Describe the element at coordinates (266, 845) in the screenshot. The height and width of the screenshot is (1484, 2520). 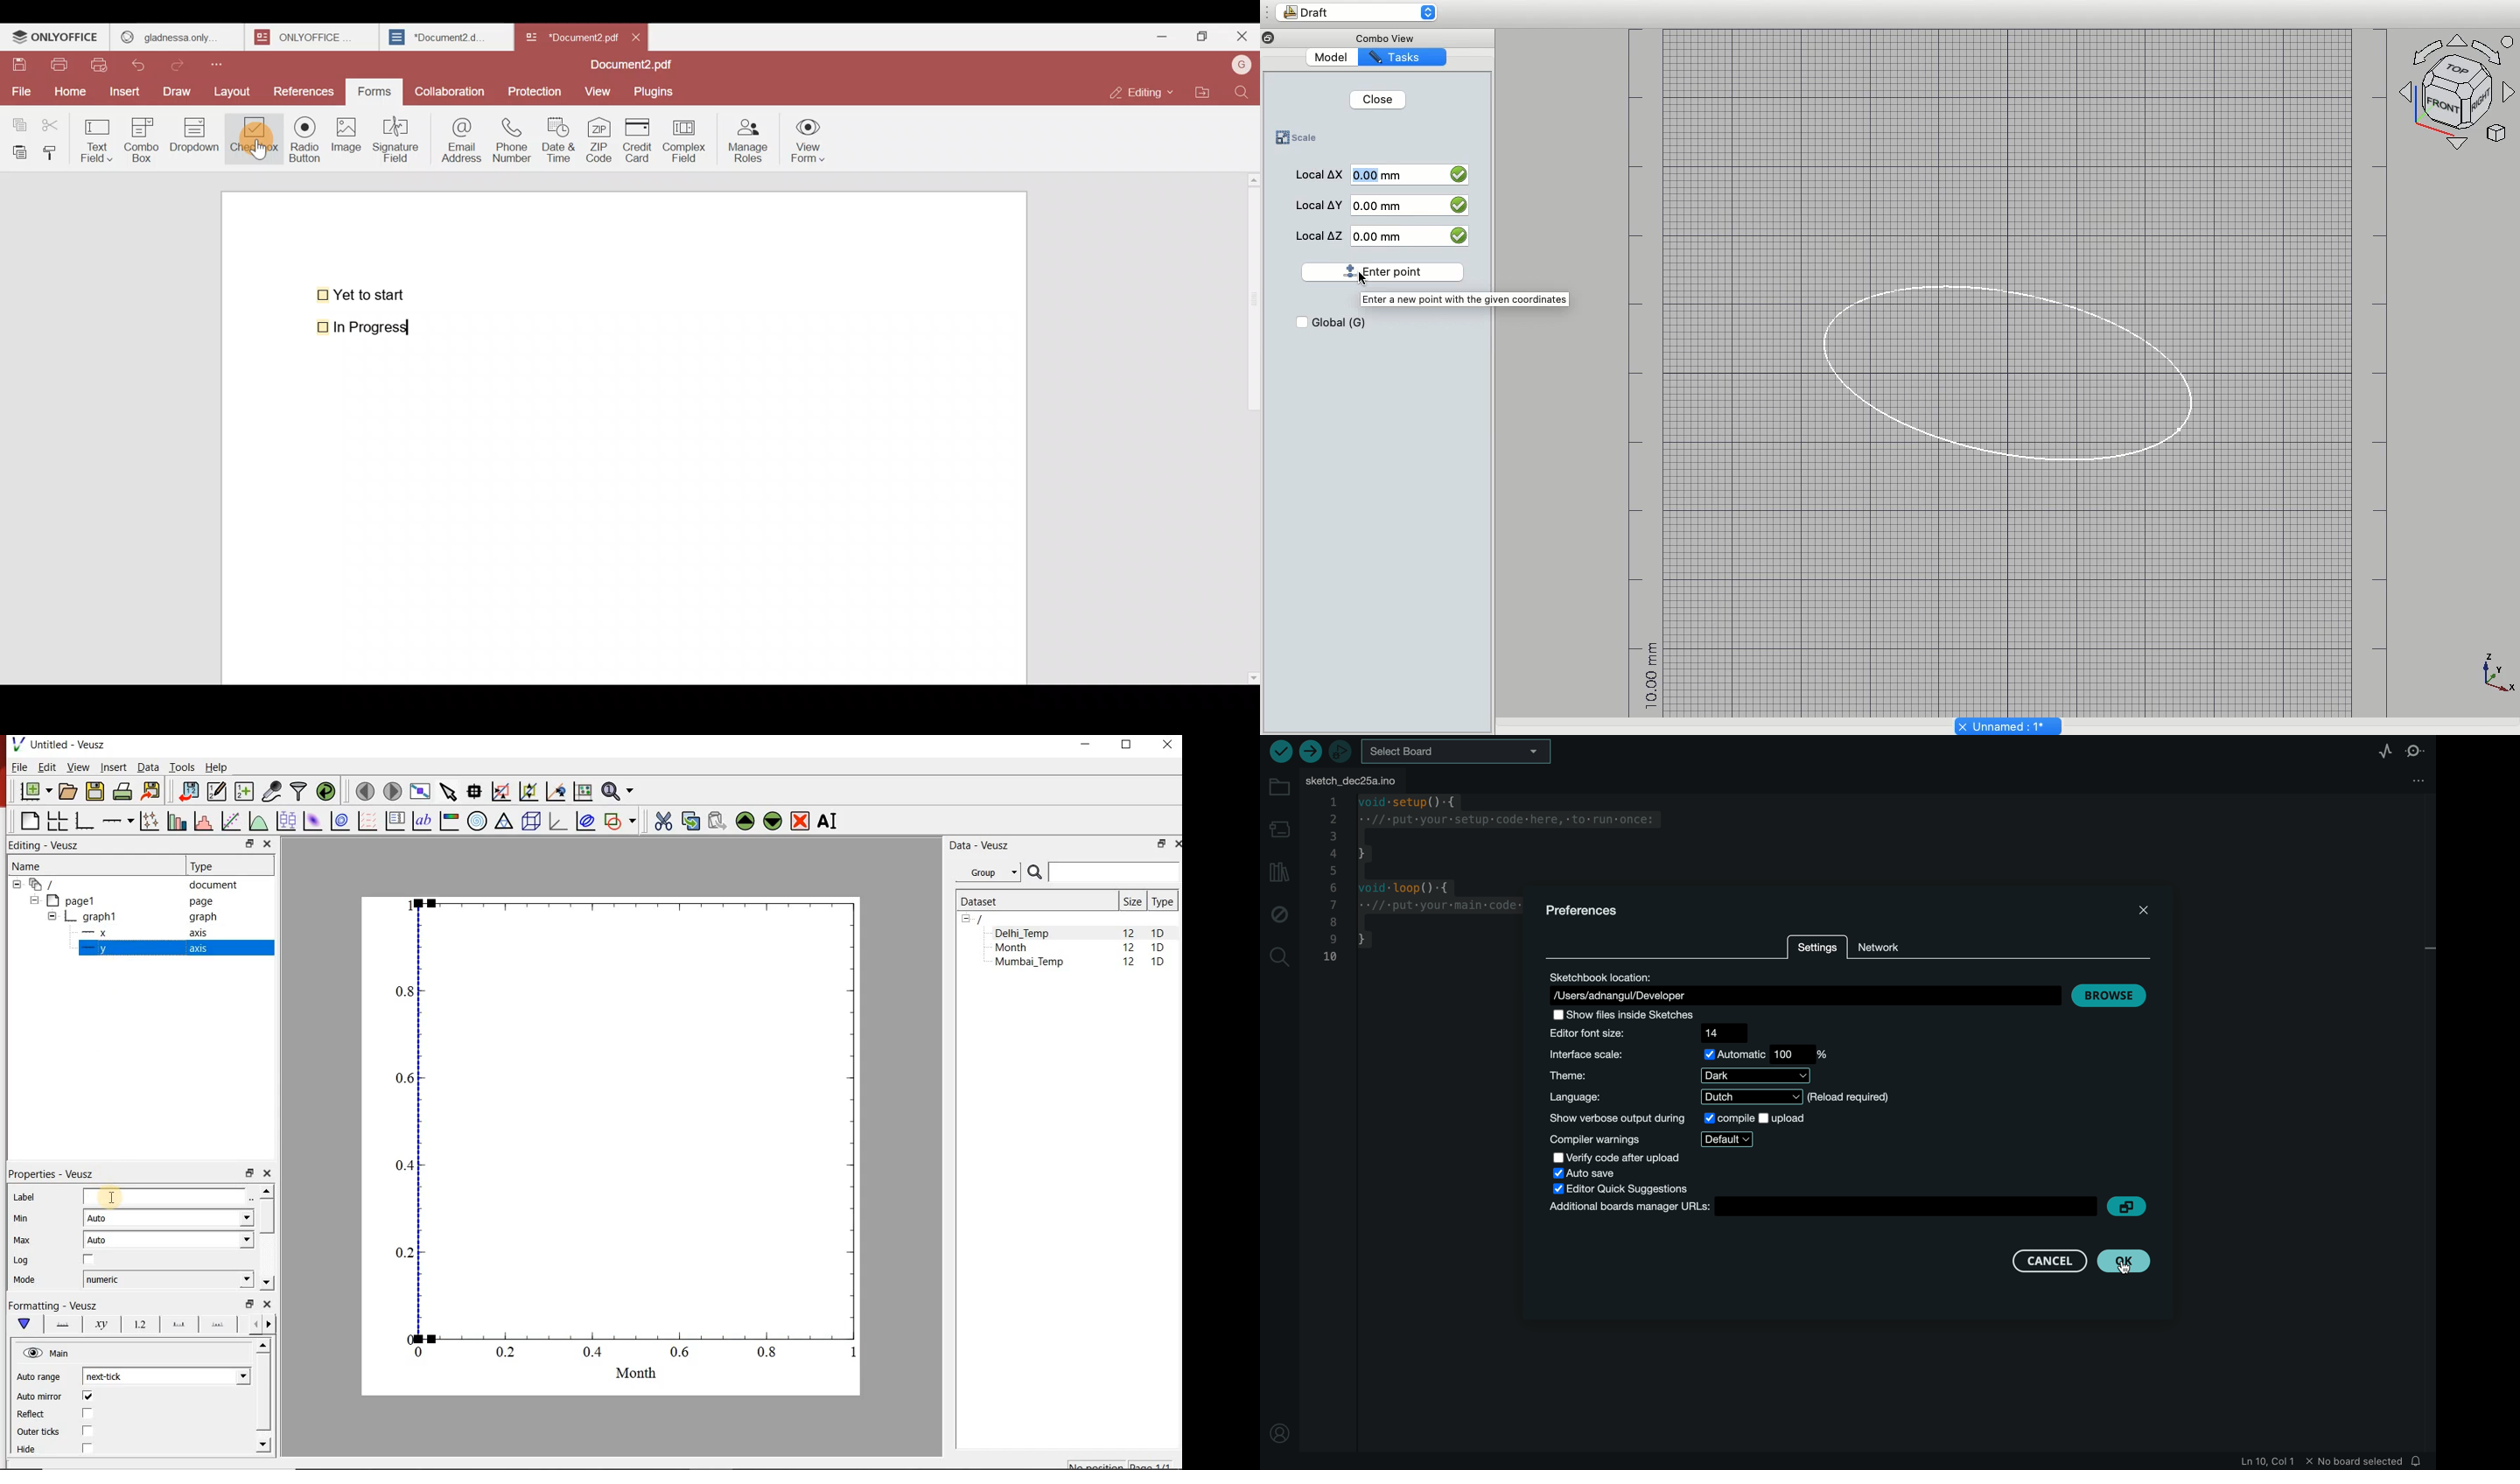
I see `close` at that location.